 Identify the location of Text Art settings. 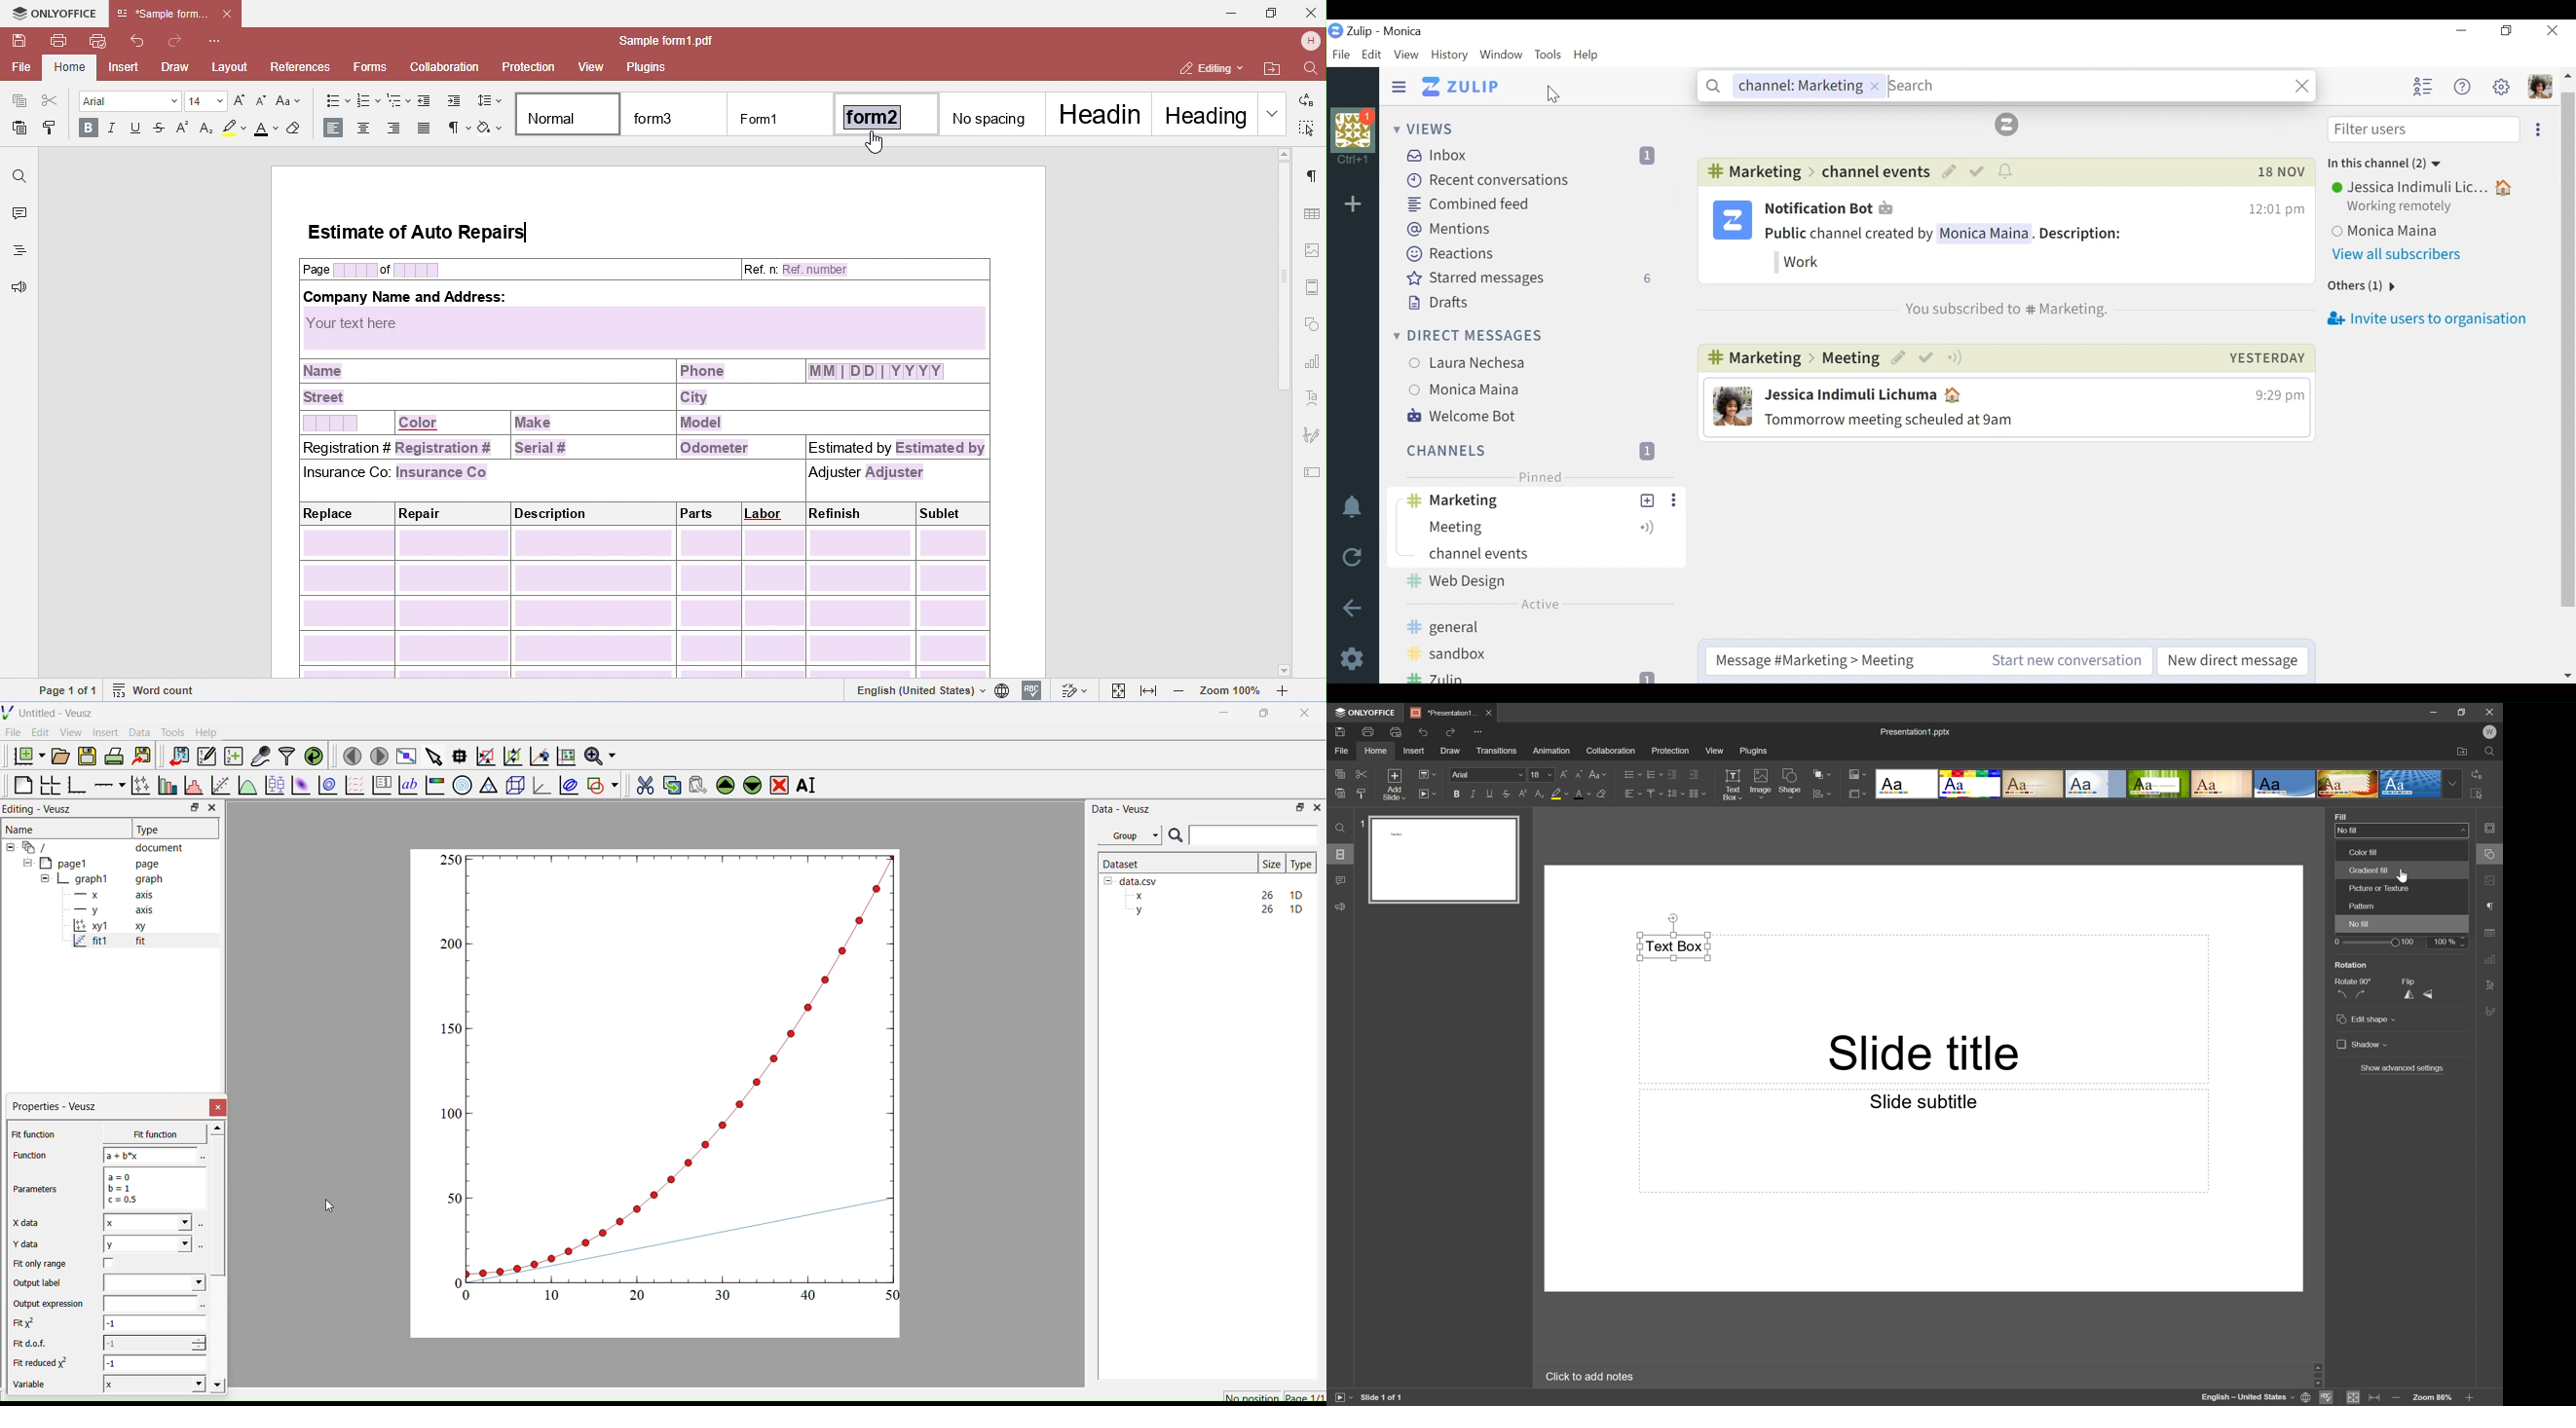
(2493, 985).